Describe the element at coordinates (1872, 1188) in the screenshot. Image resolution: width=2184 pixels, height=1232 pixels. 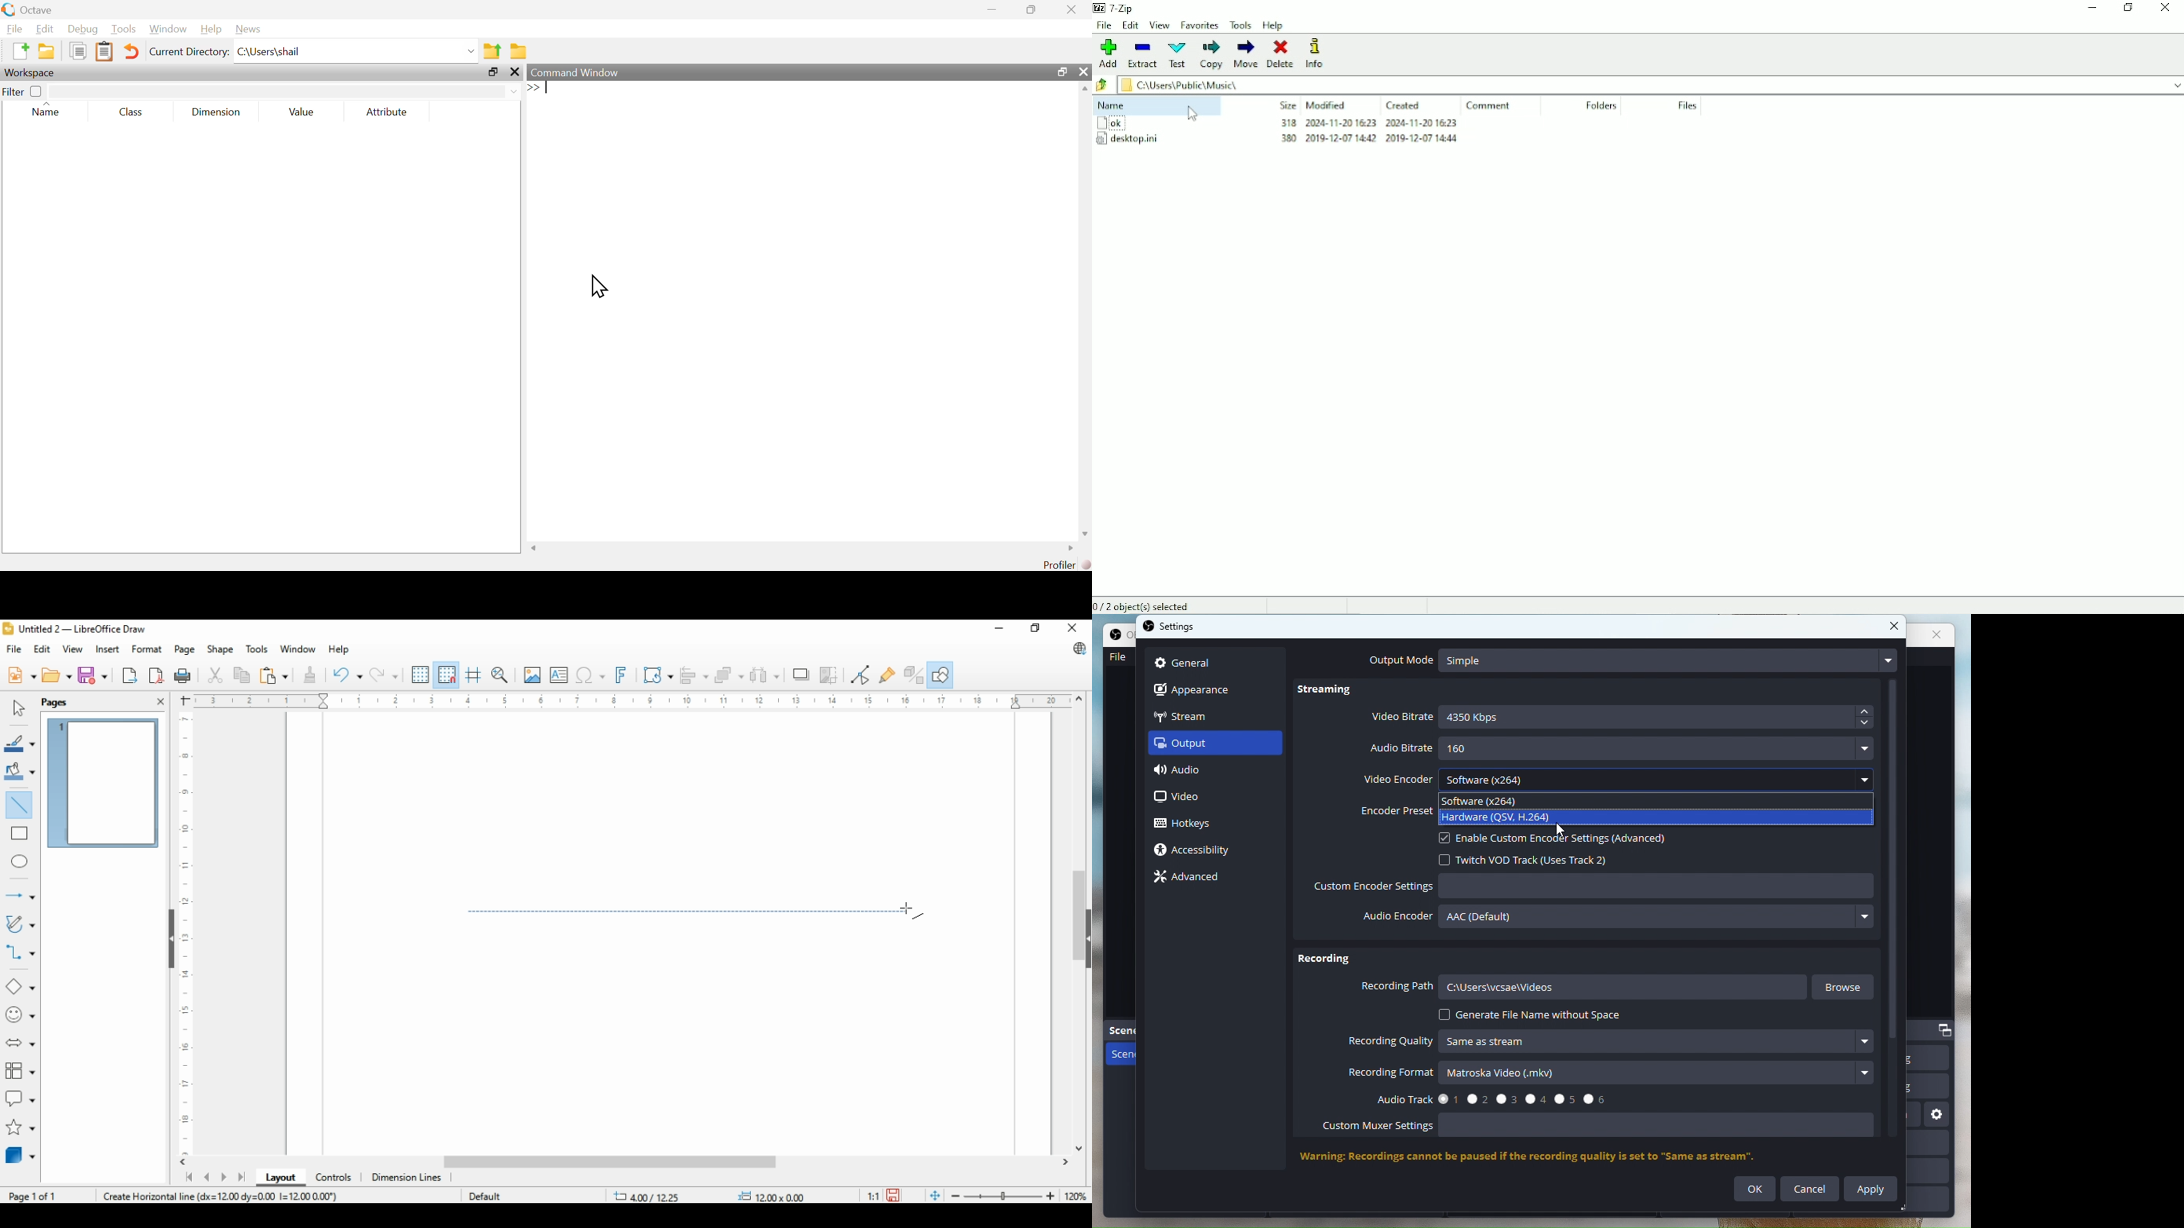
I see `Apply` at that location.